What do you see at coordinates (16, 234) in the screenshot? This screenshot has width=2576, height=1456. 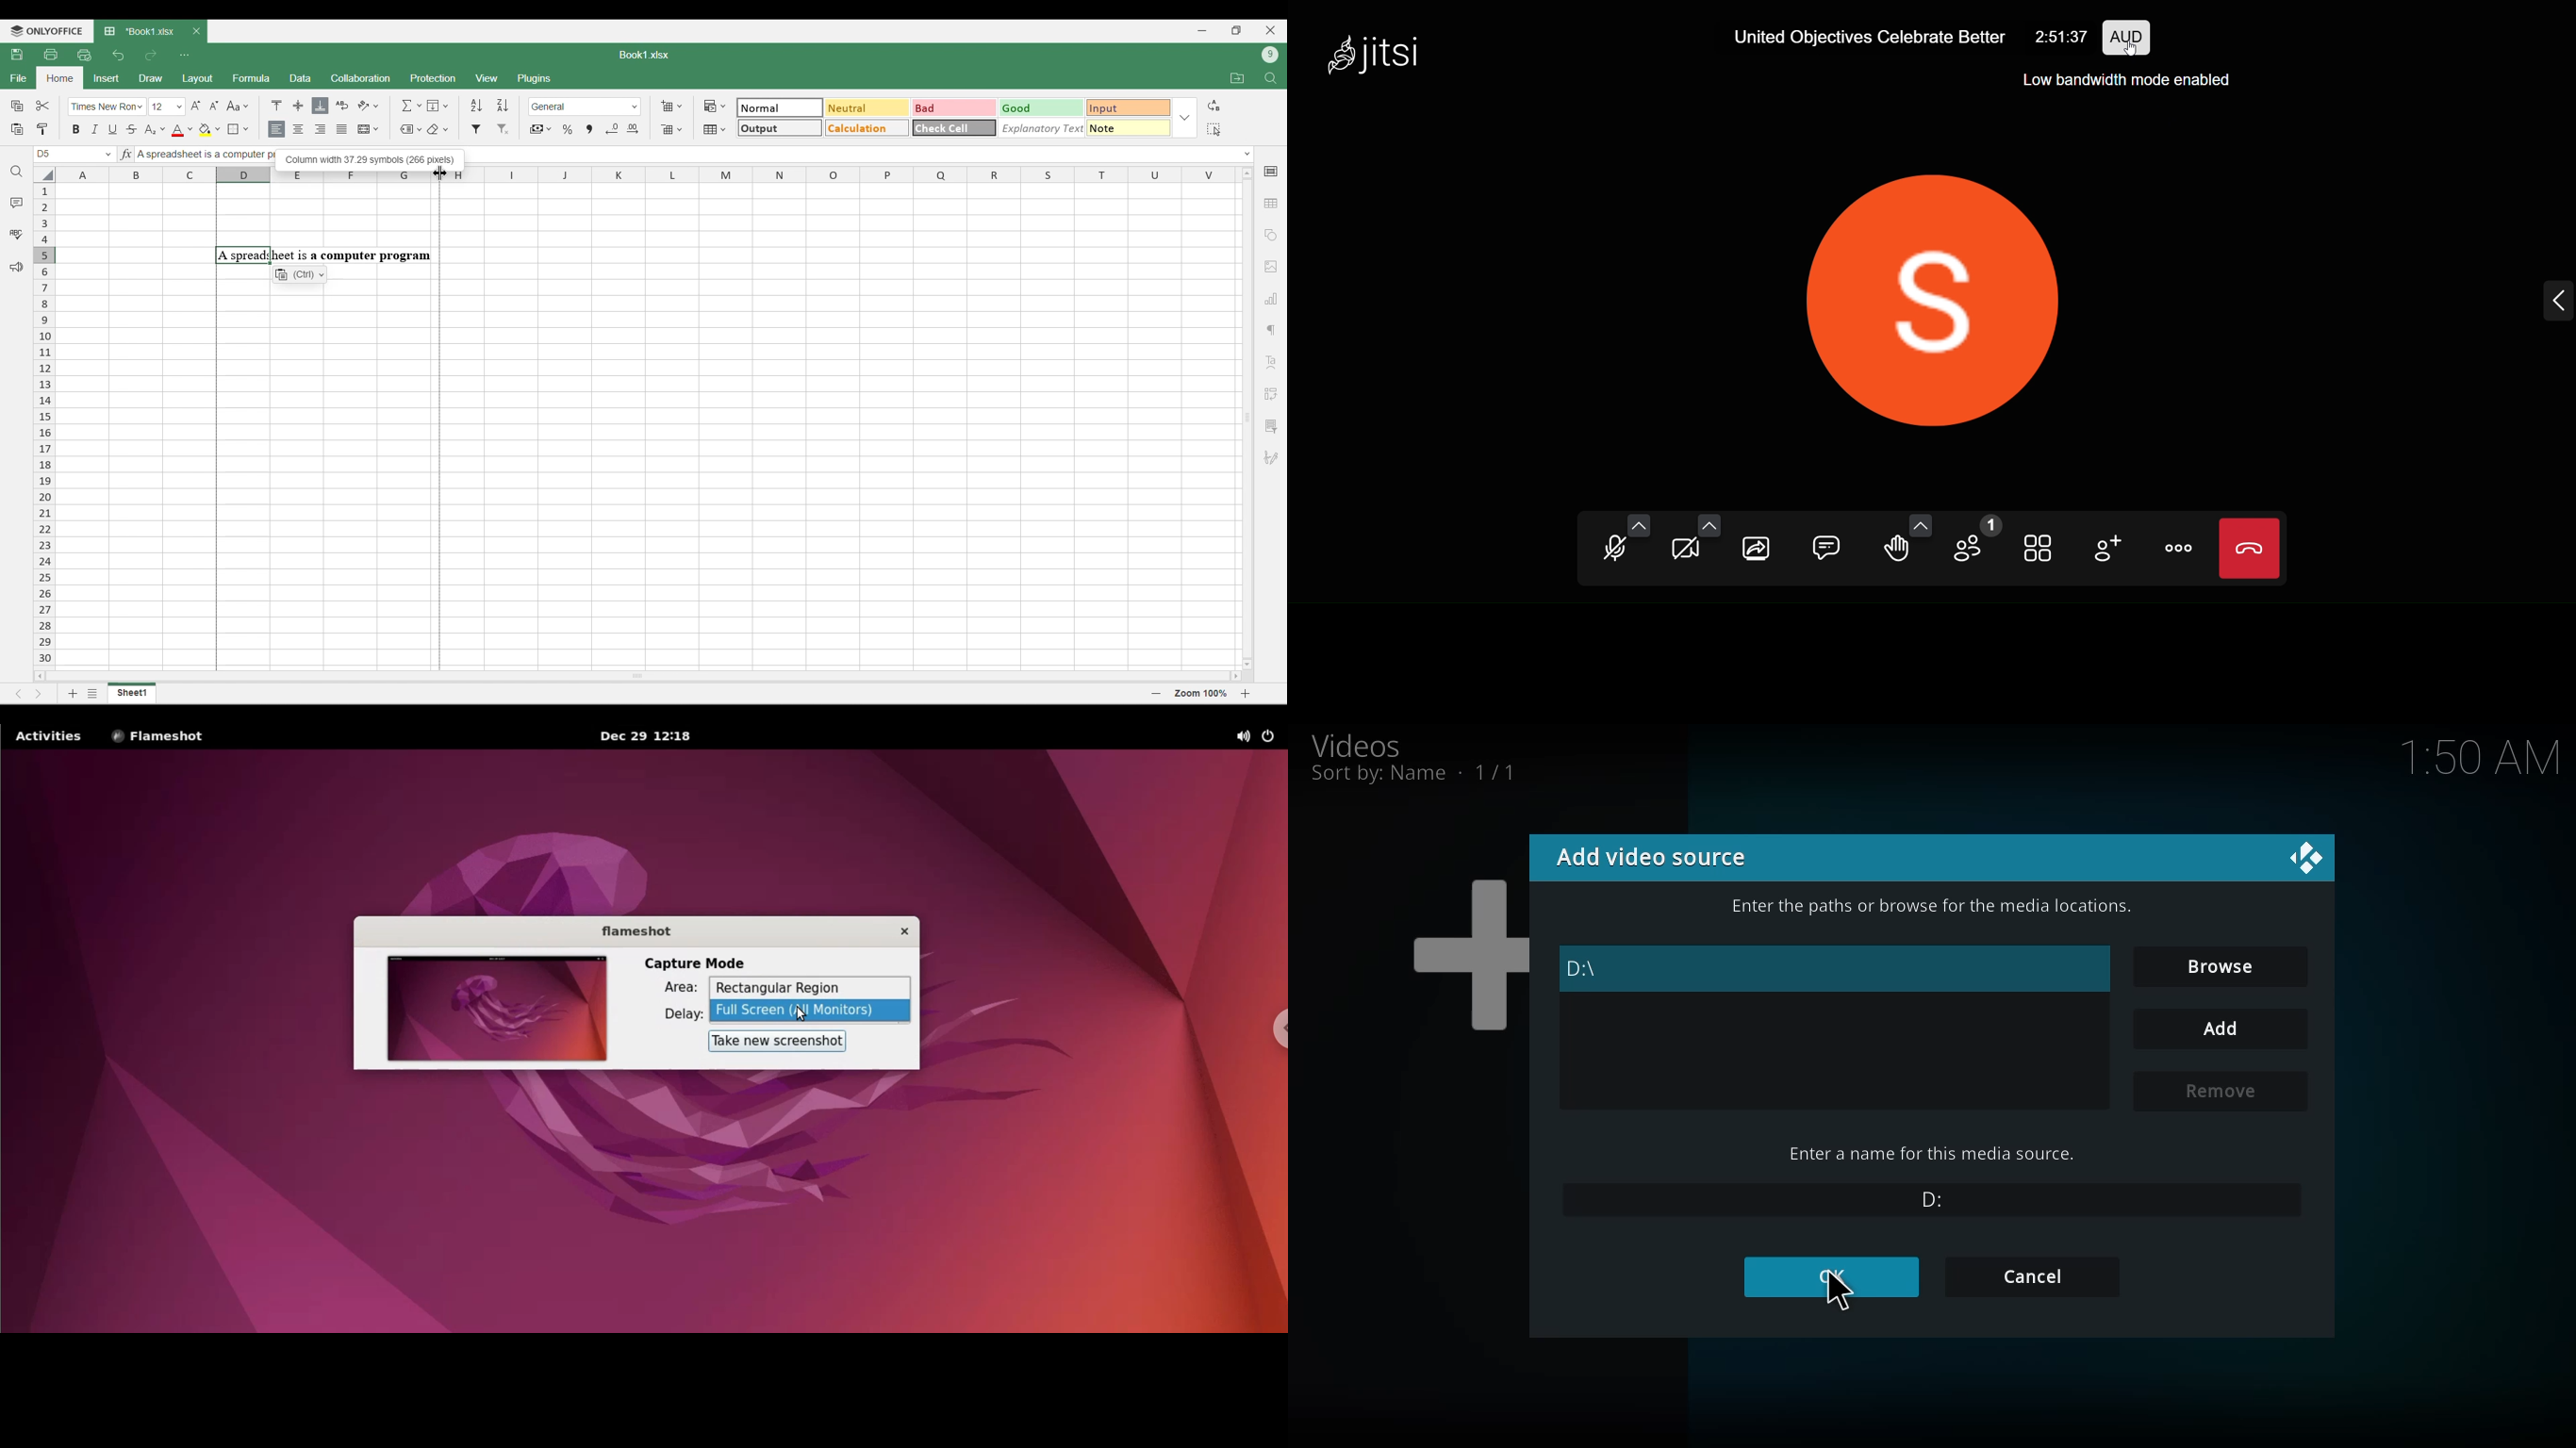 I see `Spell check` at bounding box center [16, 234].